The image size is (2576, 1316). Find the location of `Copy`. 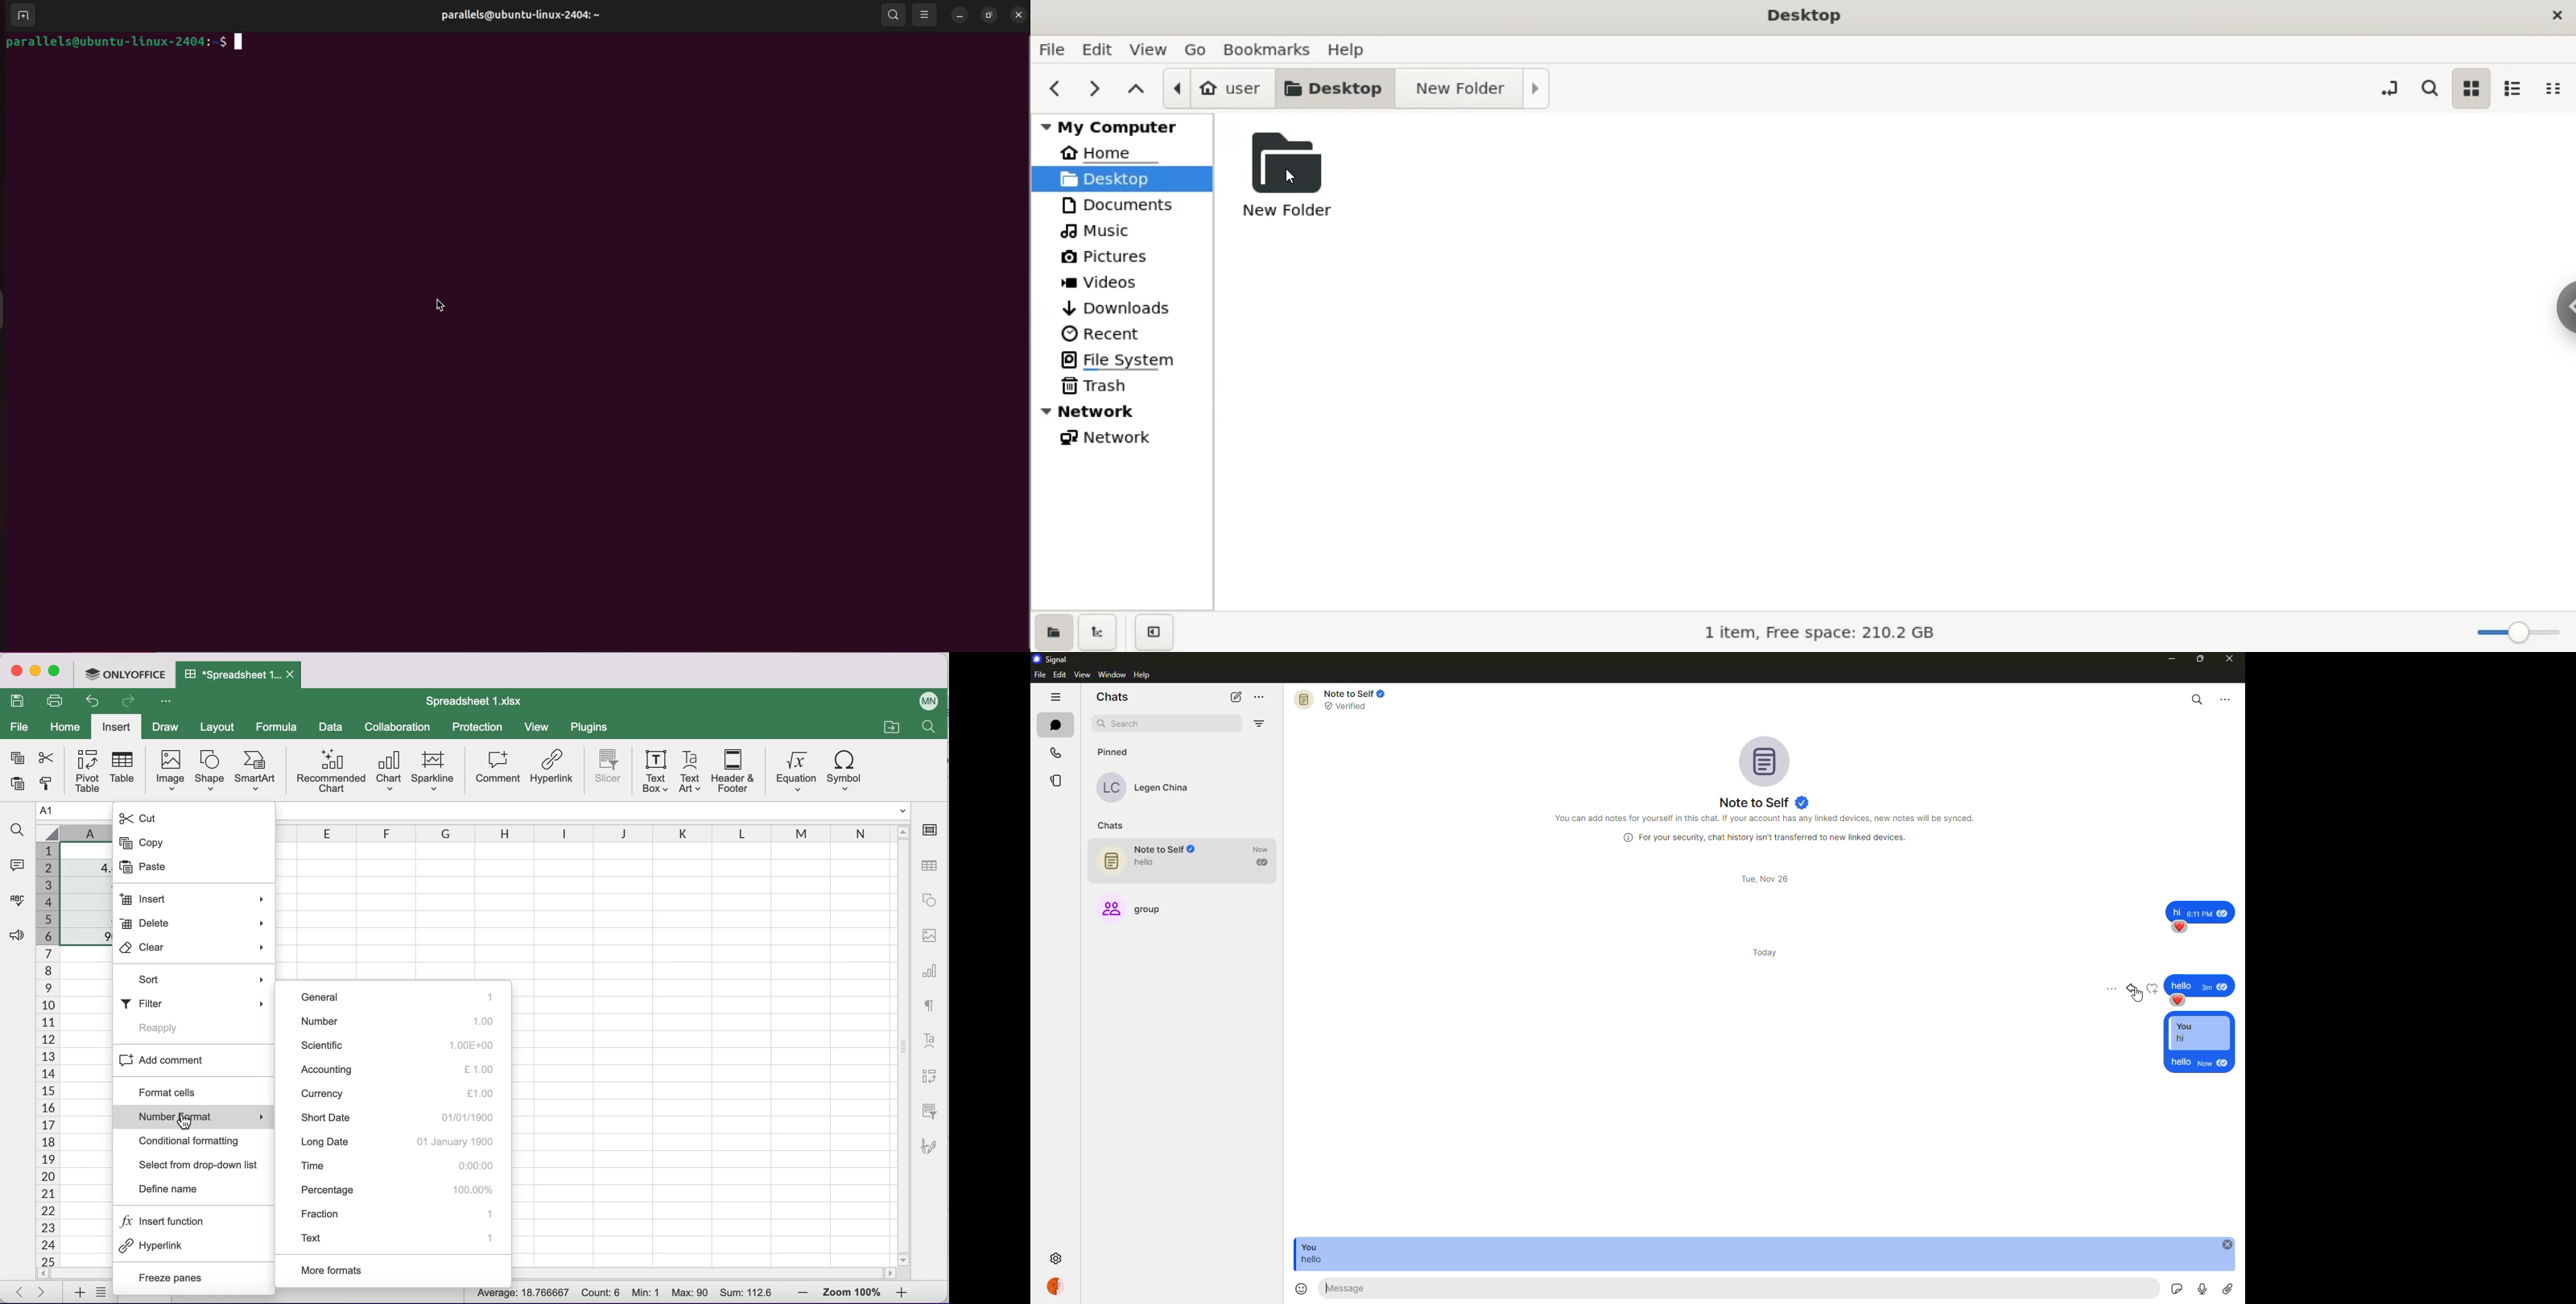

Copy is located at coordinates (167, 843).